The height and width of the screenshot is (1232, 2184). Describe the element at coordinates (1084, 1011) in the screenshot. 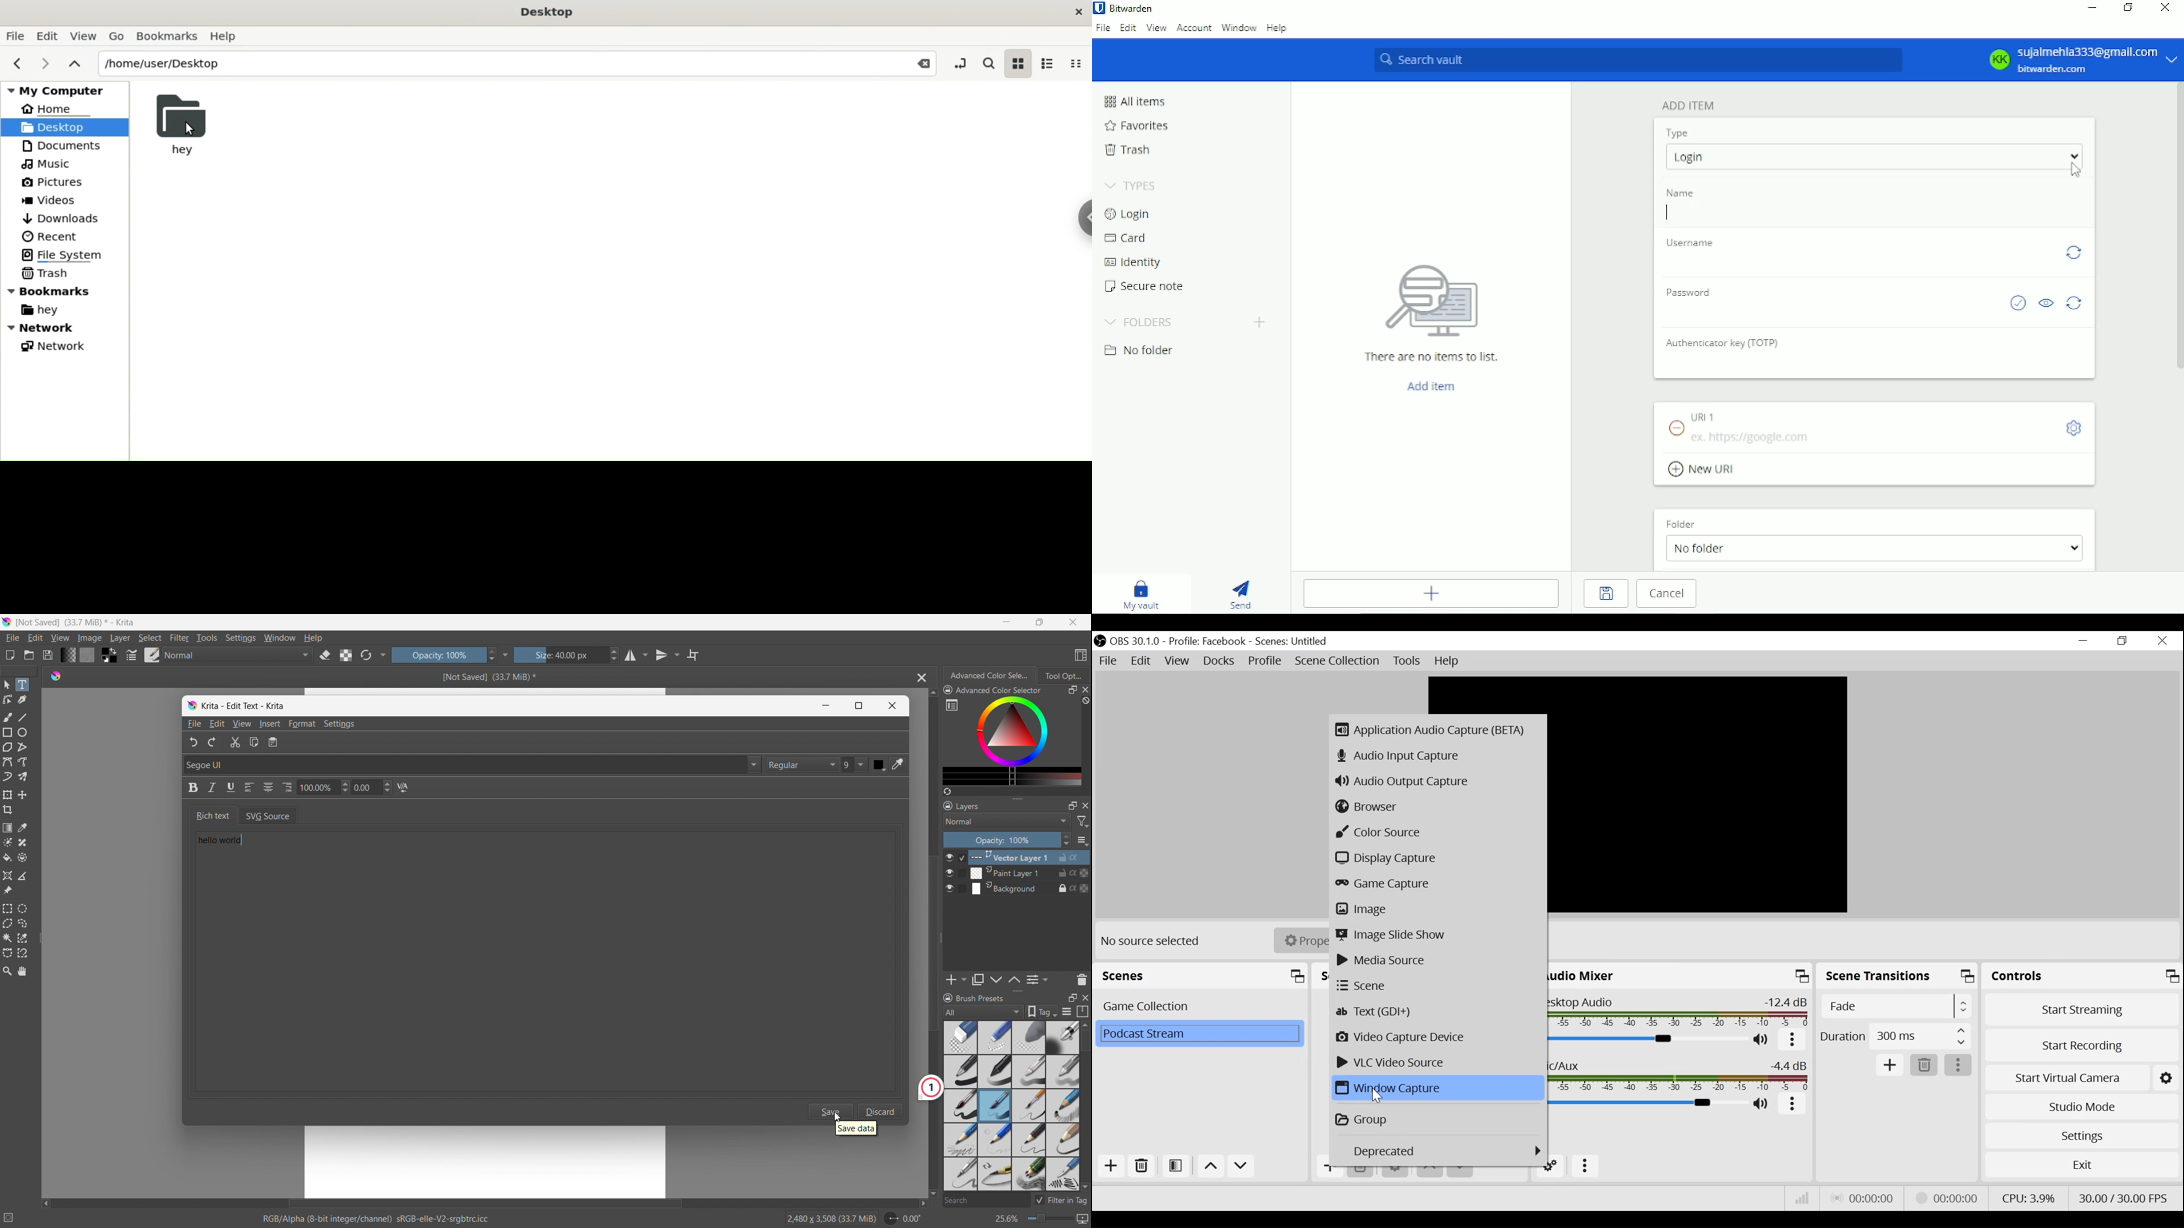

I see `storage resource` at that location.